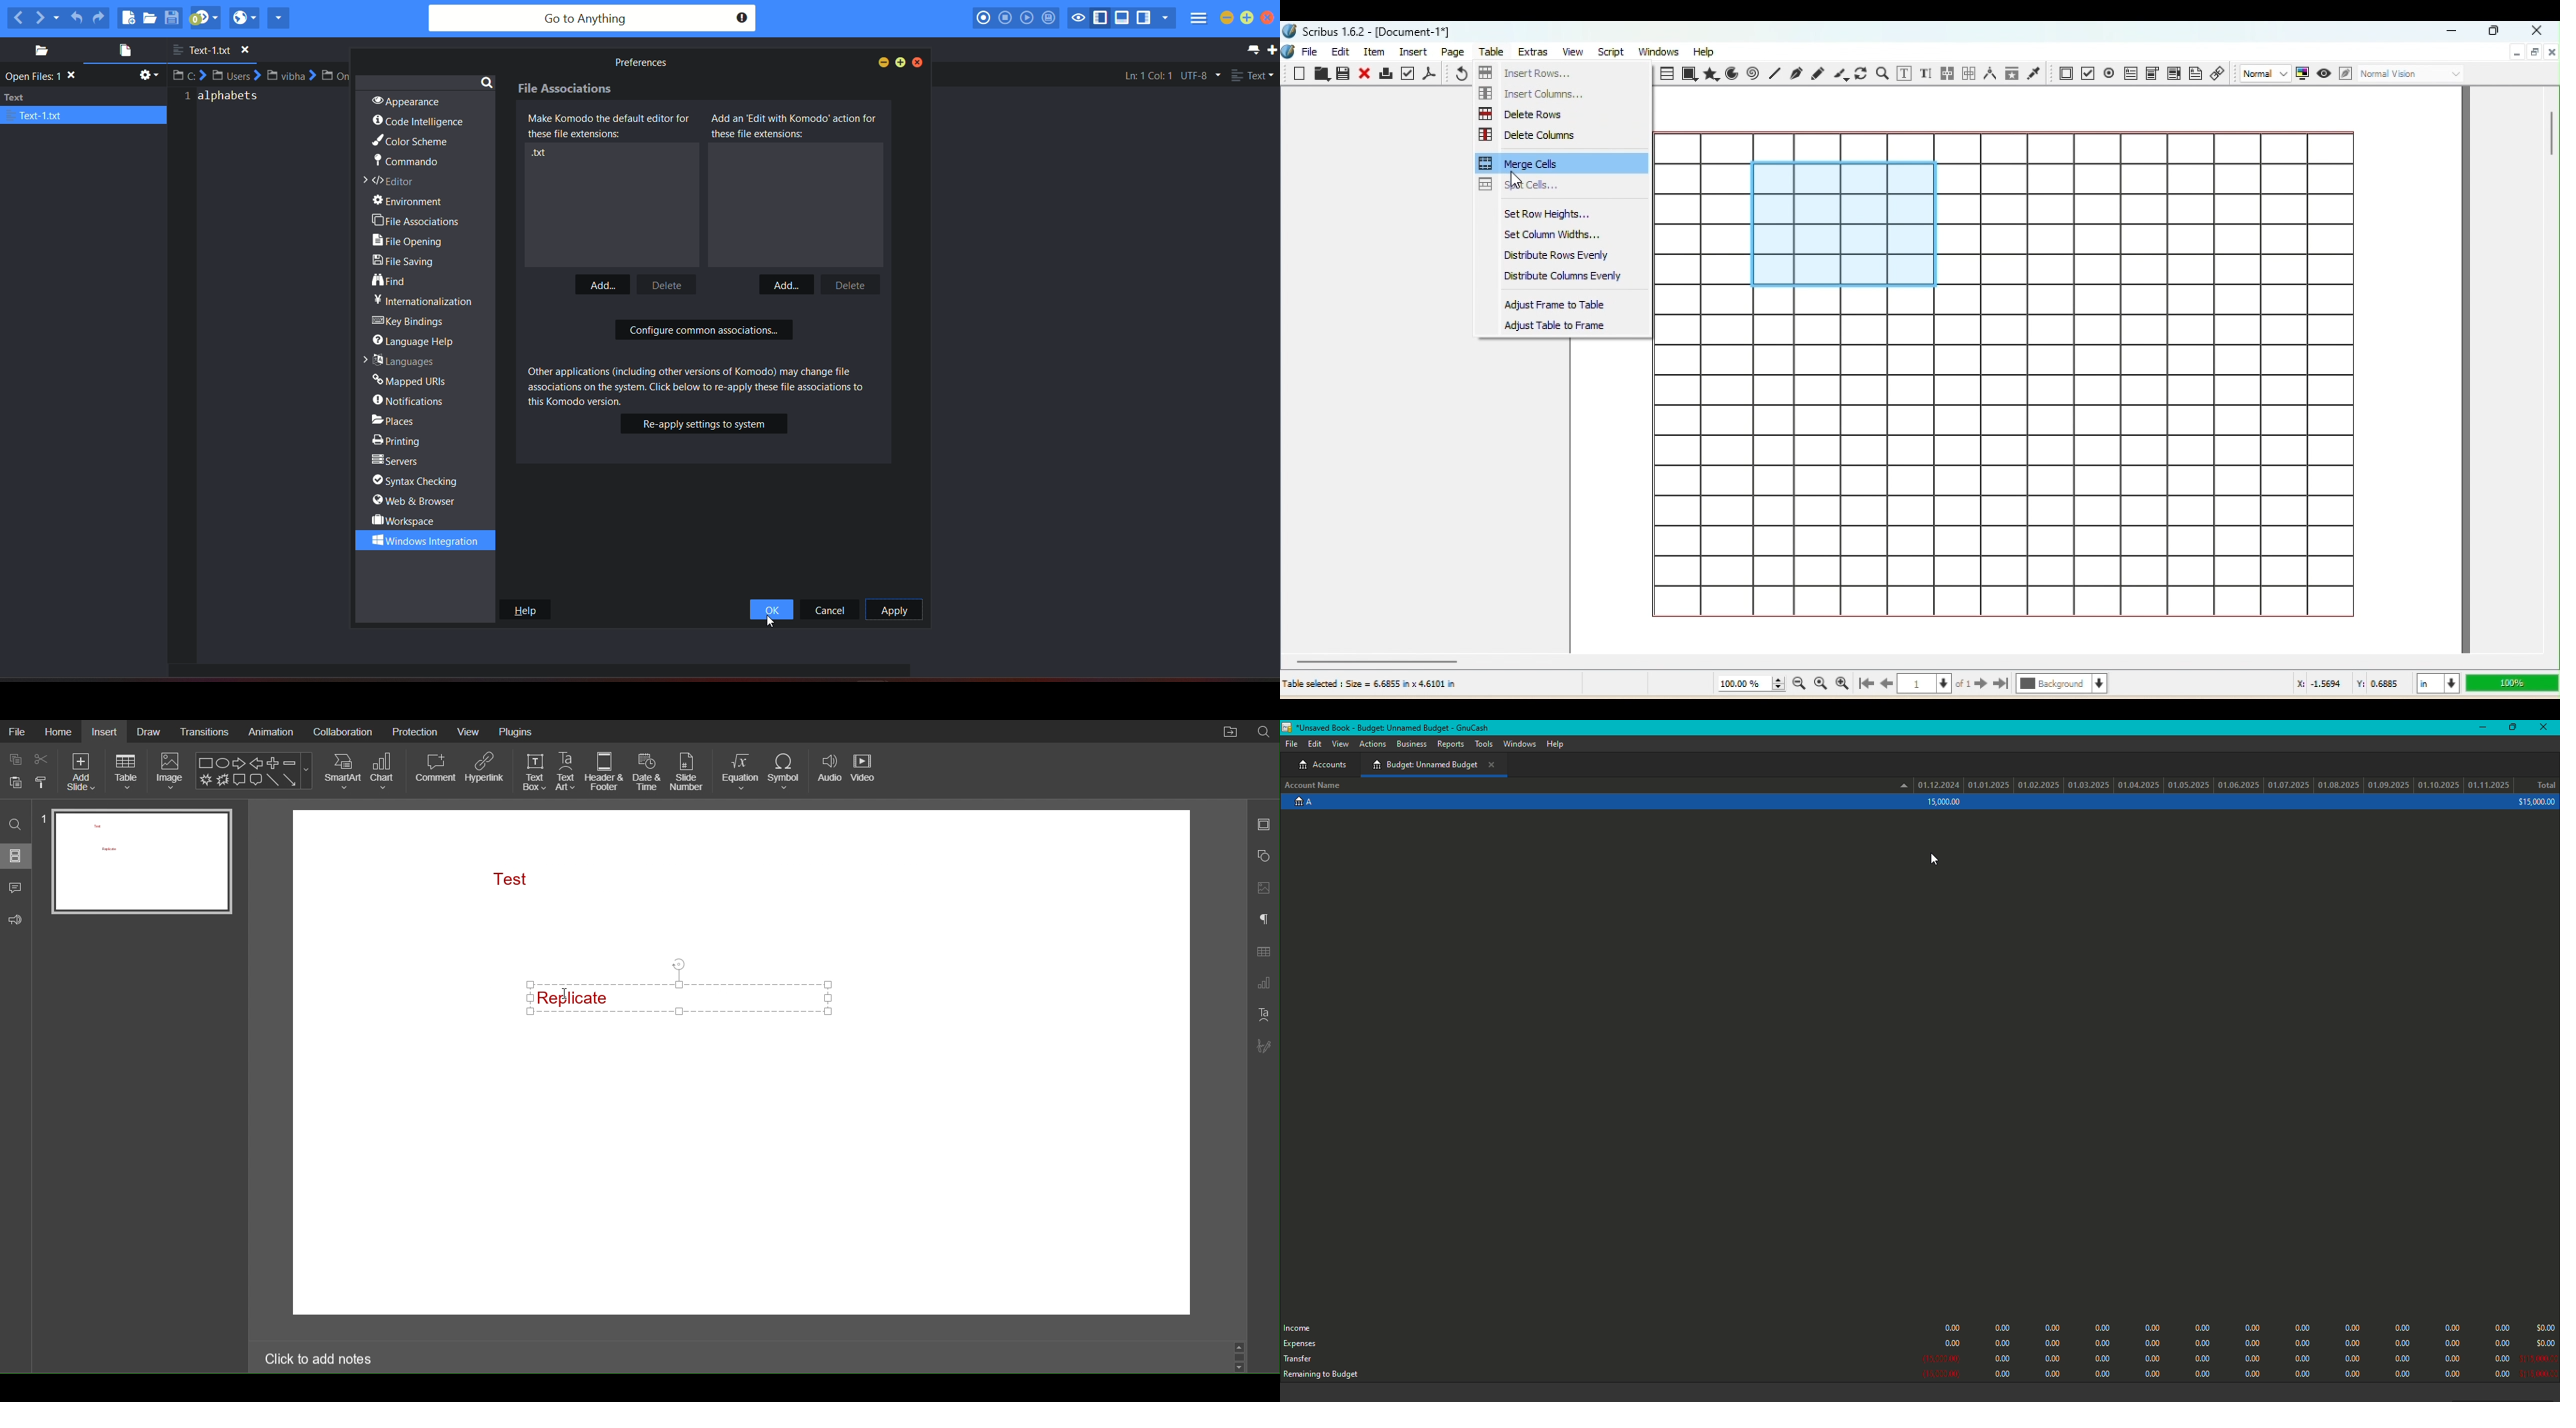 The width and height of the screenshot is (2576, 1428). I want to click on Text Annotation, so click(2195, 76).